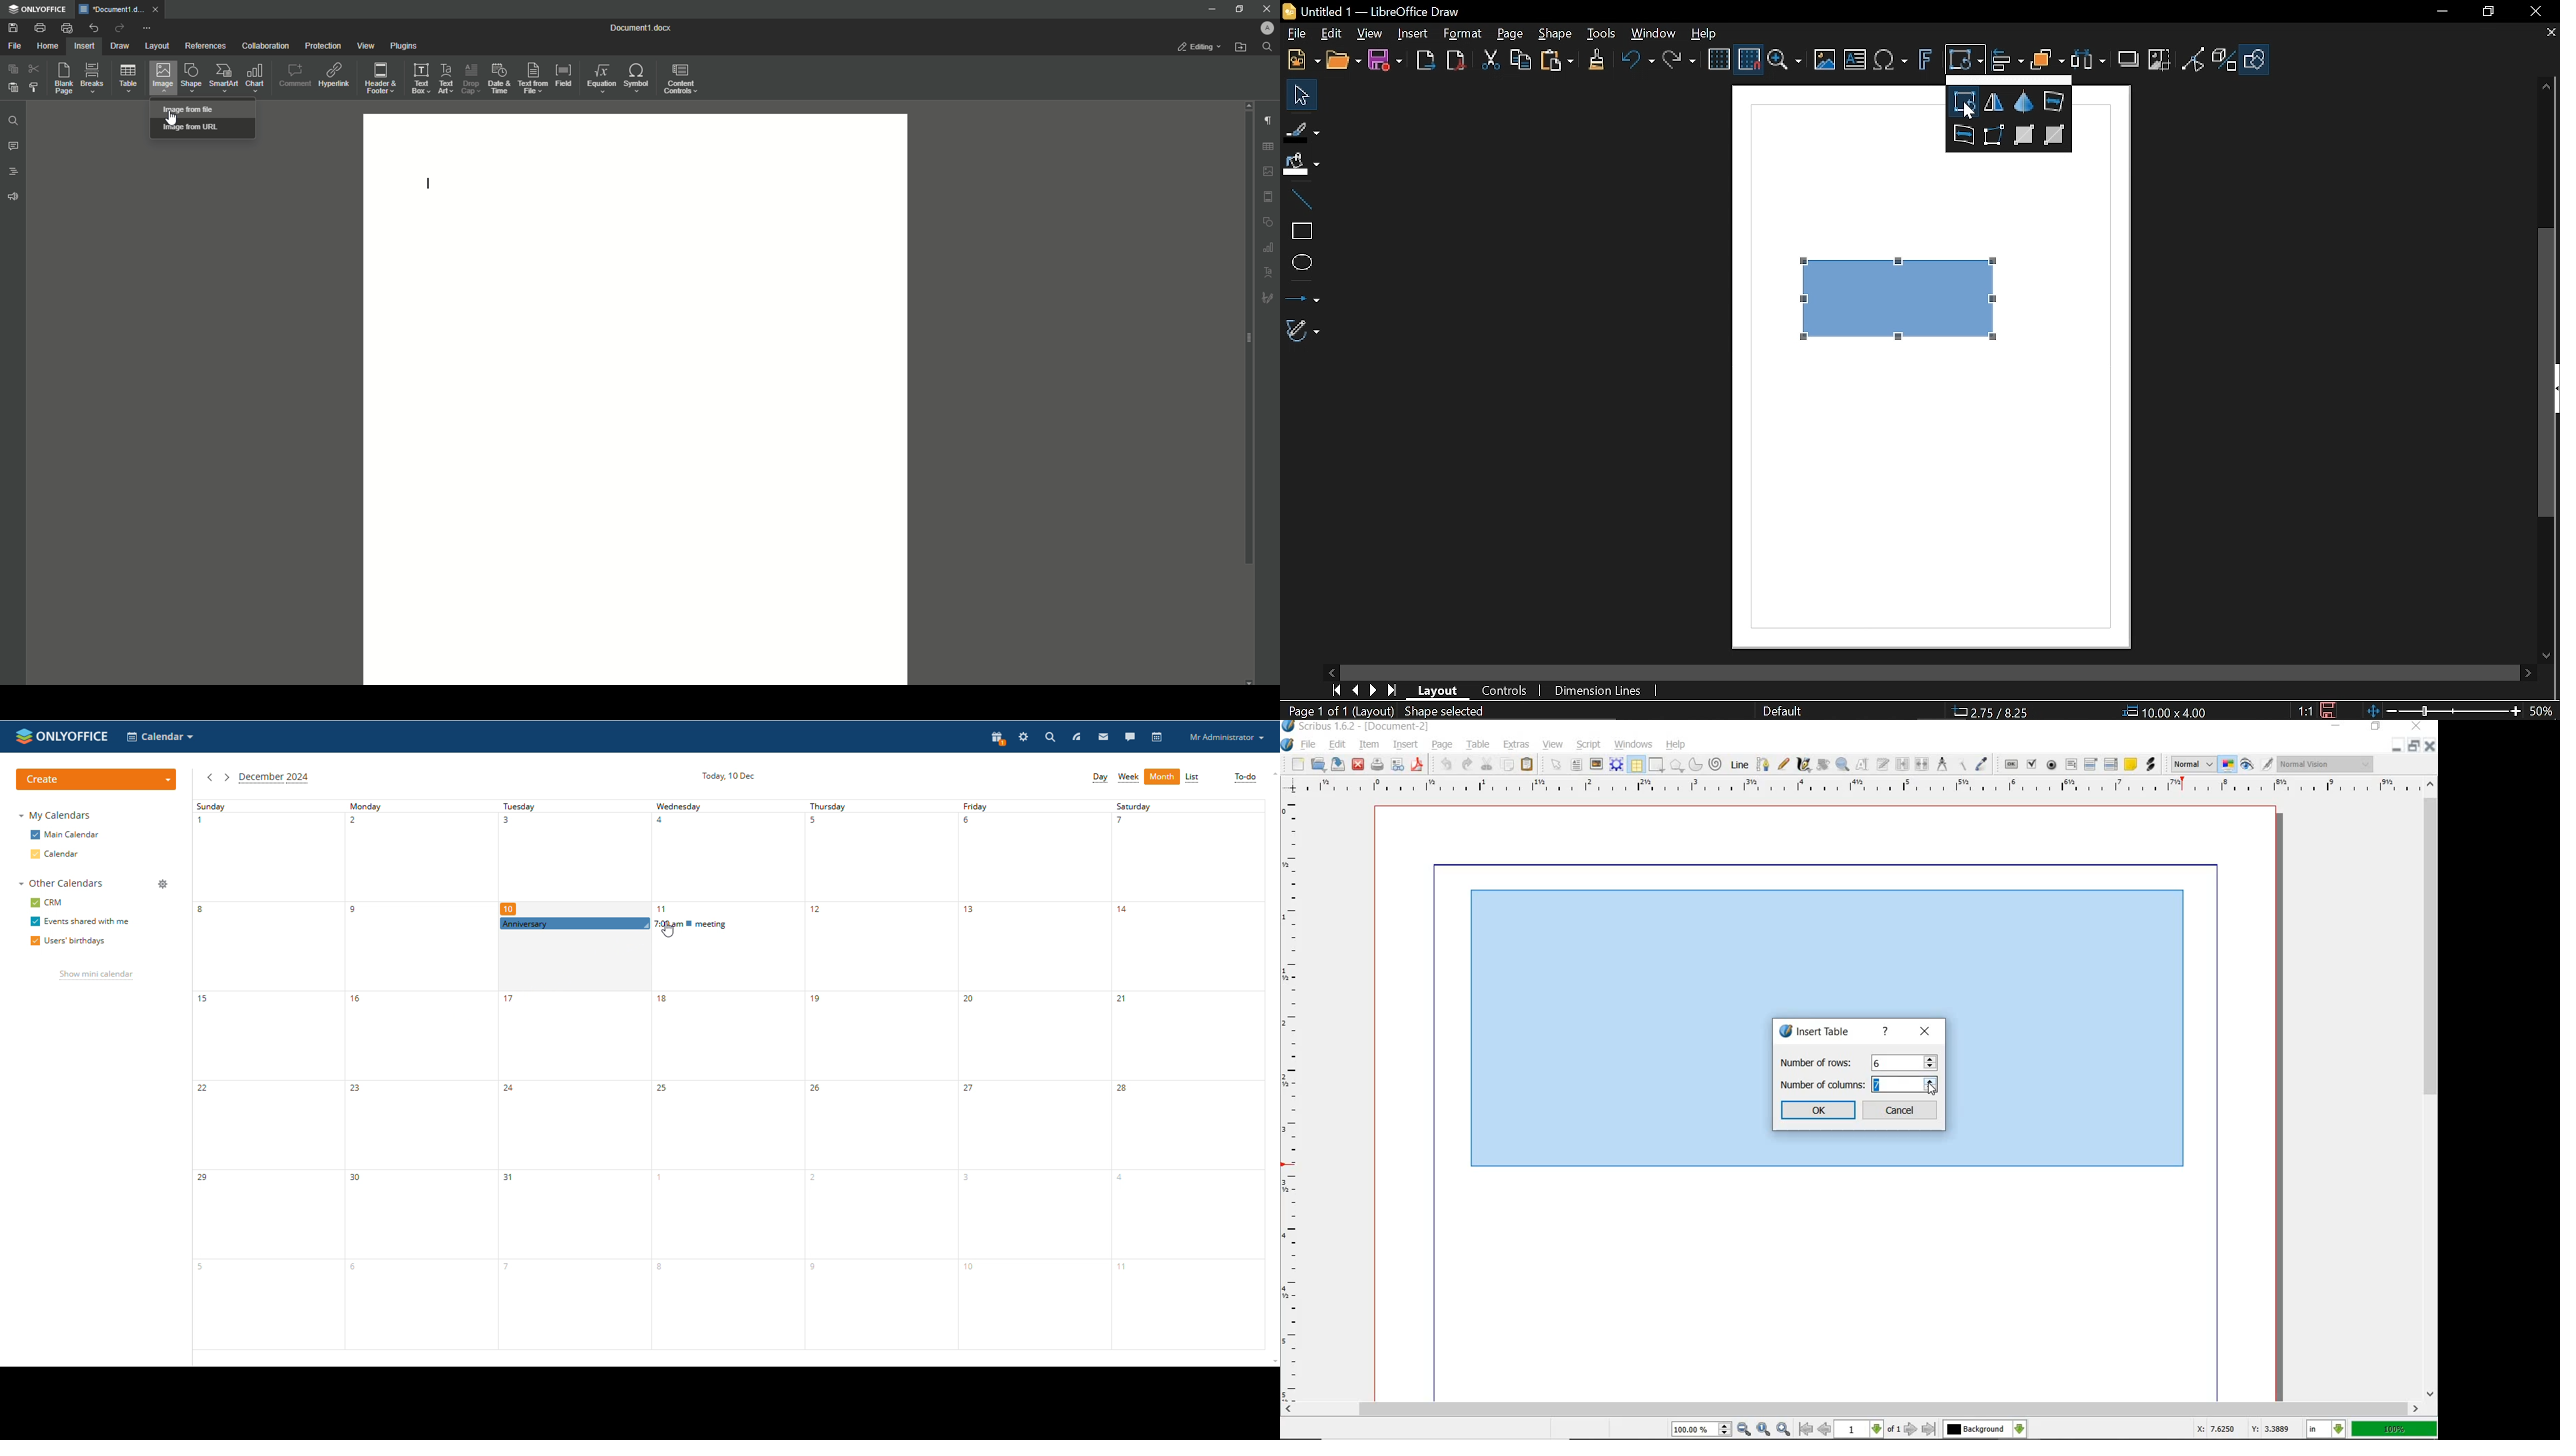 This screenshot has width=2576, height=1456. What do you see at coordinates (1337, 766) in the screenshot?
I see `save` at bounding box center [1337, 766].